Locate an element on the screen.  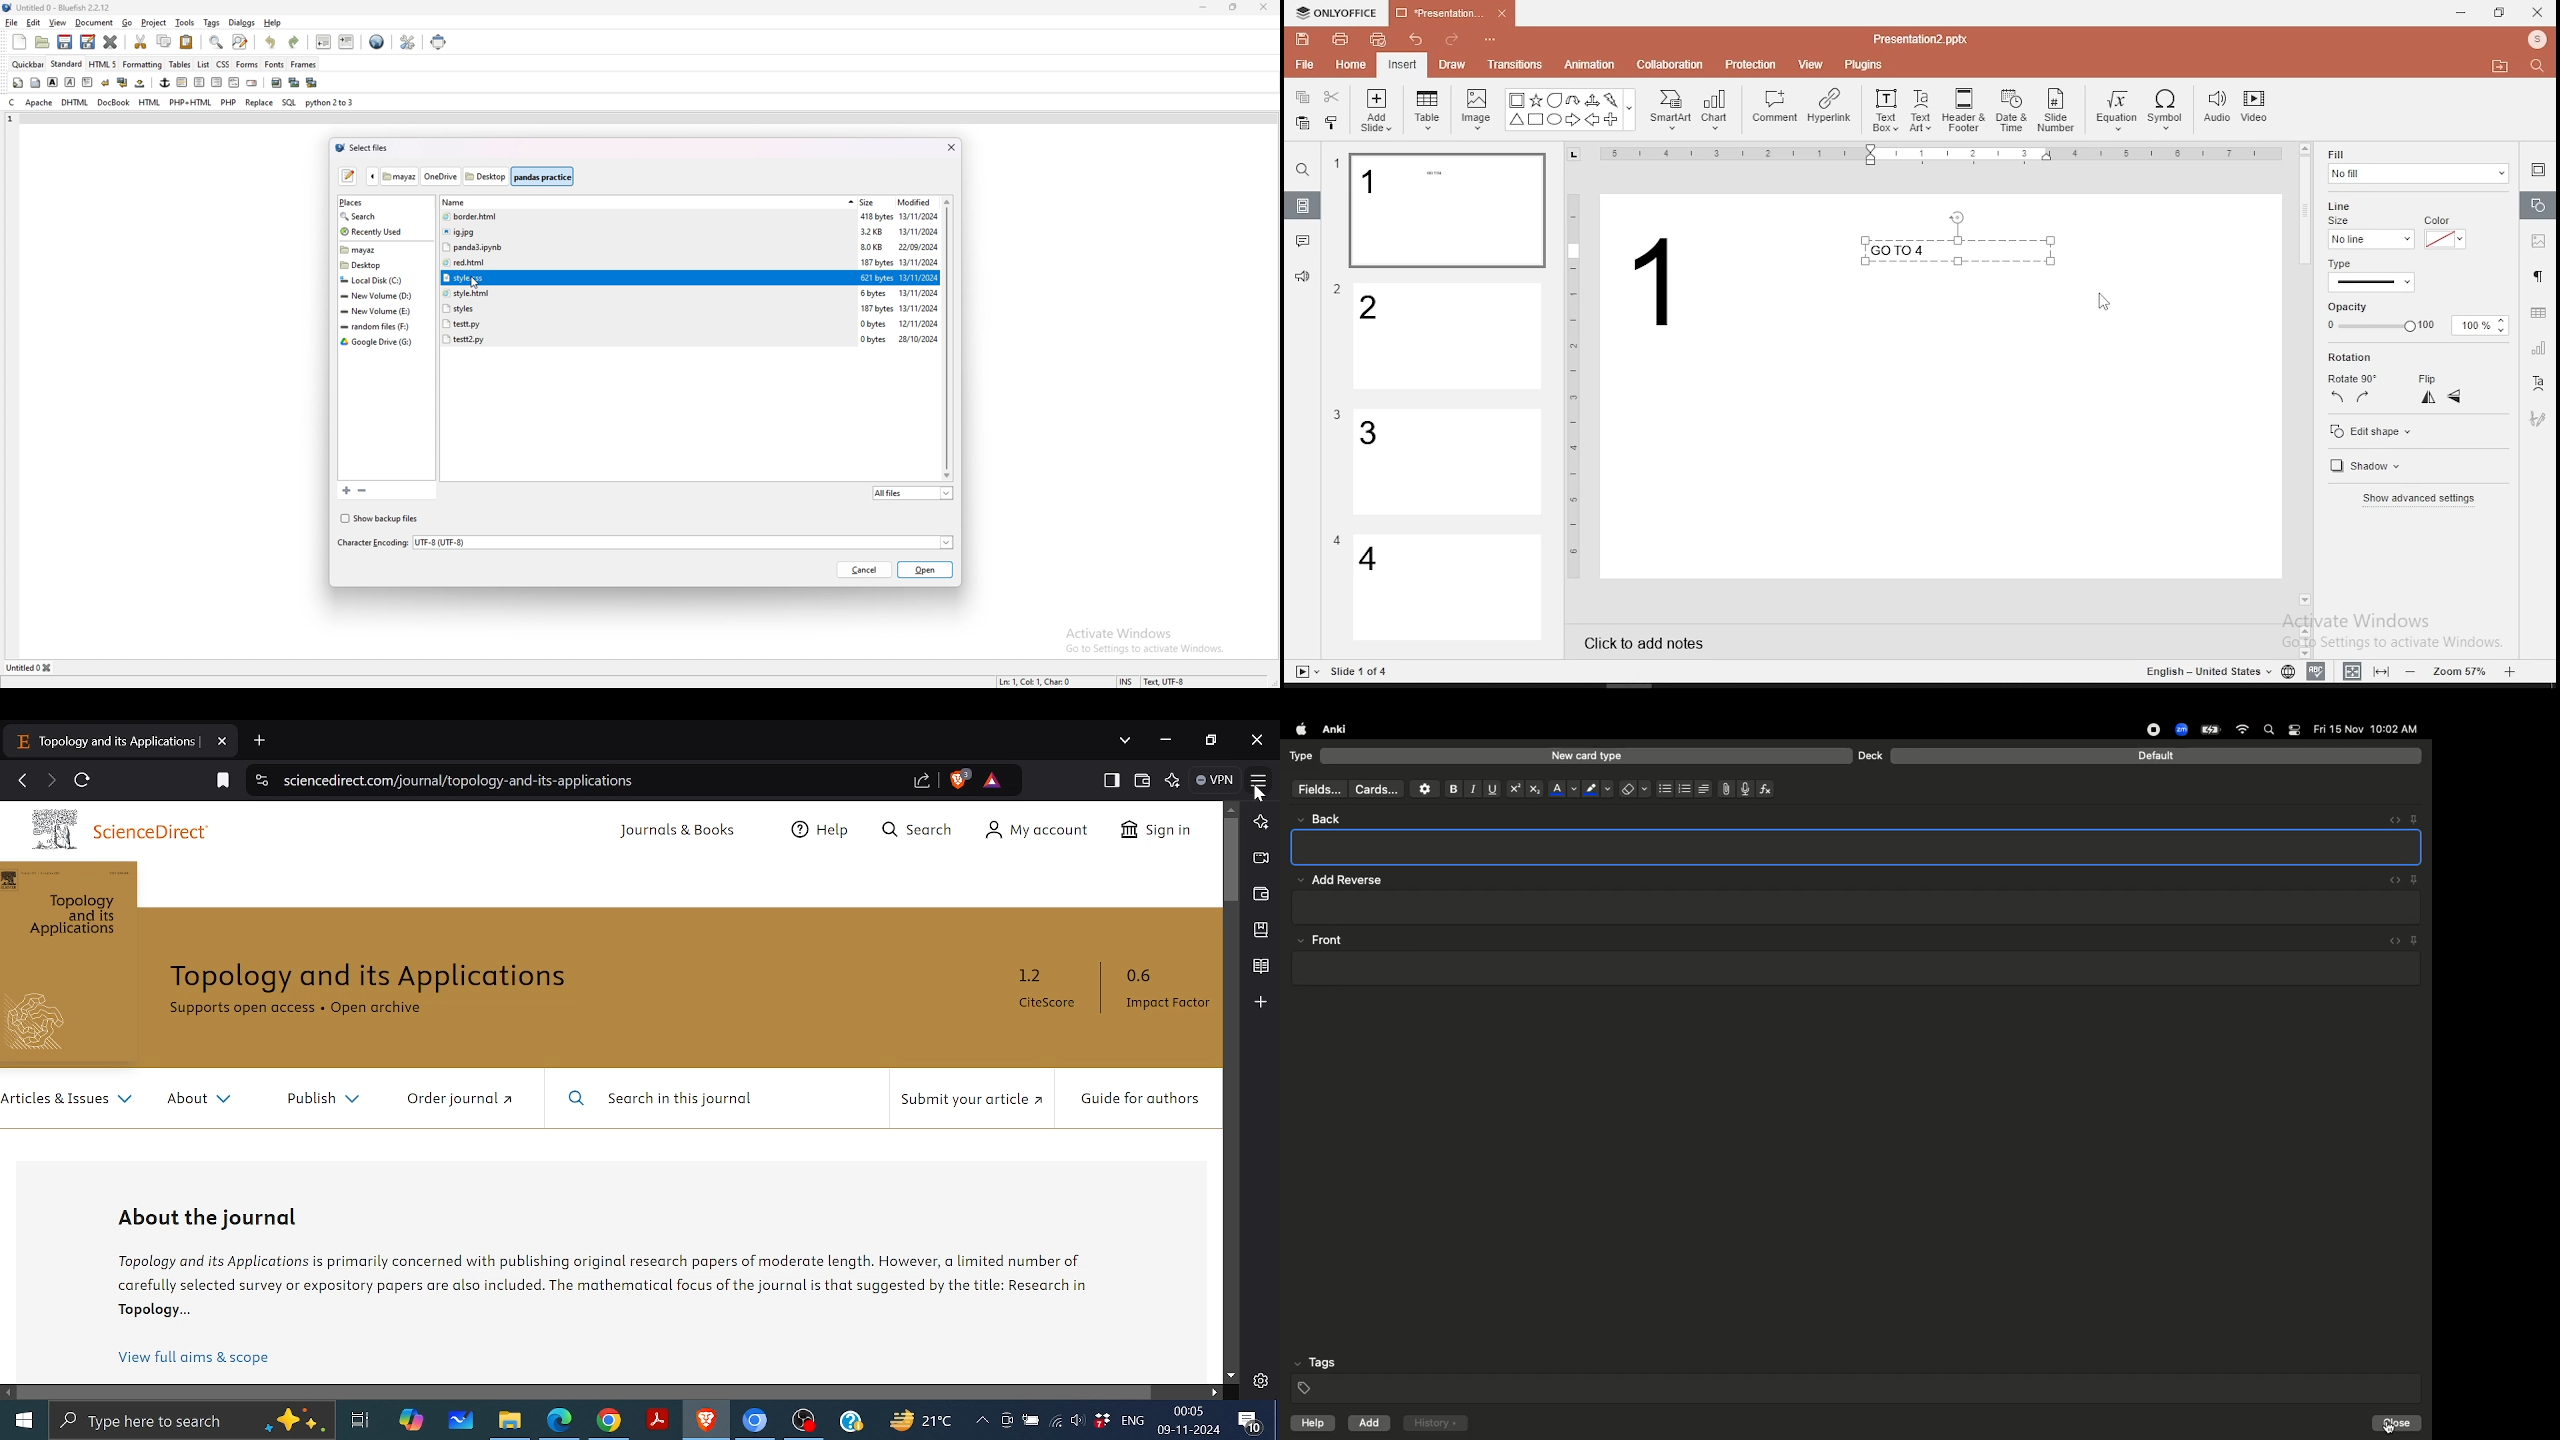
image is located at coordinates (1478, 109).